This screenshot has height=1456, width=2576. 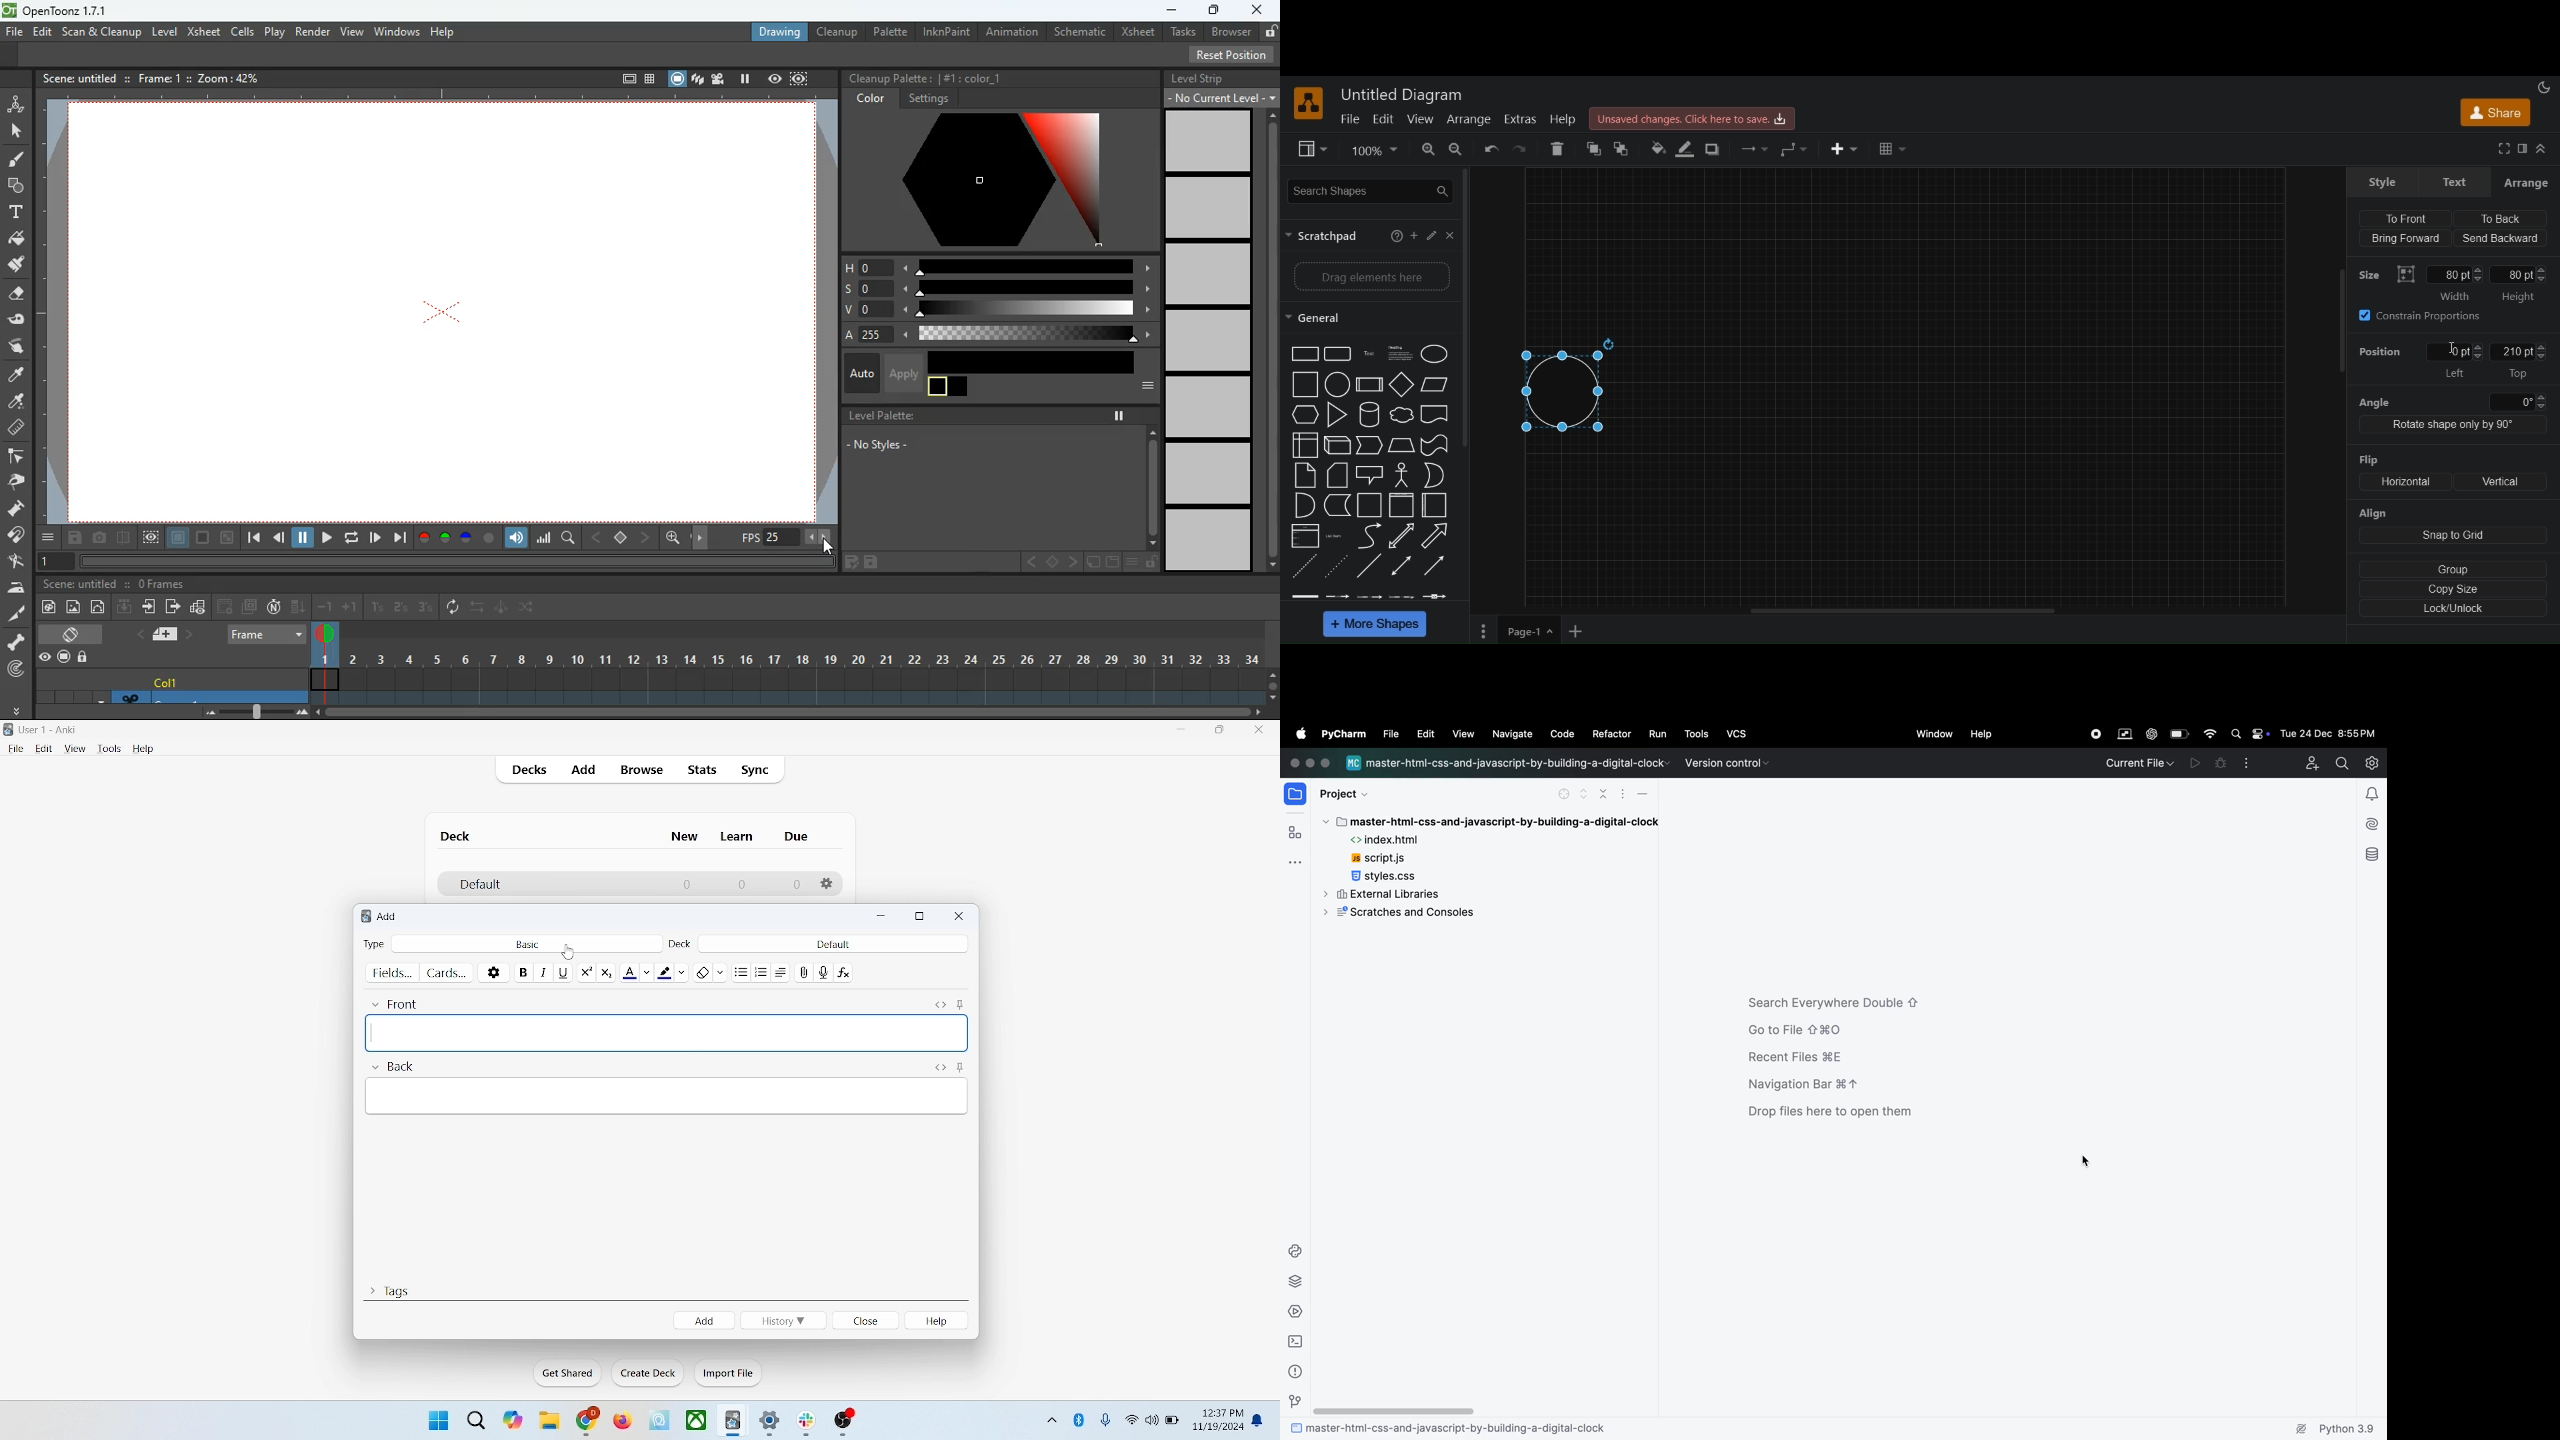 What do you see at coordinates (756, 771) in the screenshot?
I see `sync` at bounding box center [756, 771].